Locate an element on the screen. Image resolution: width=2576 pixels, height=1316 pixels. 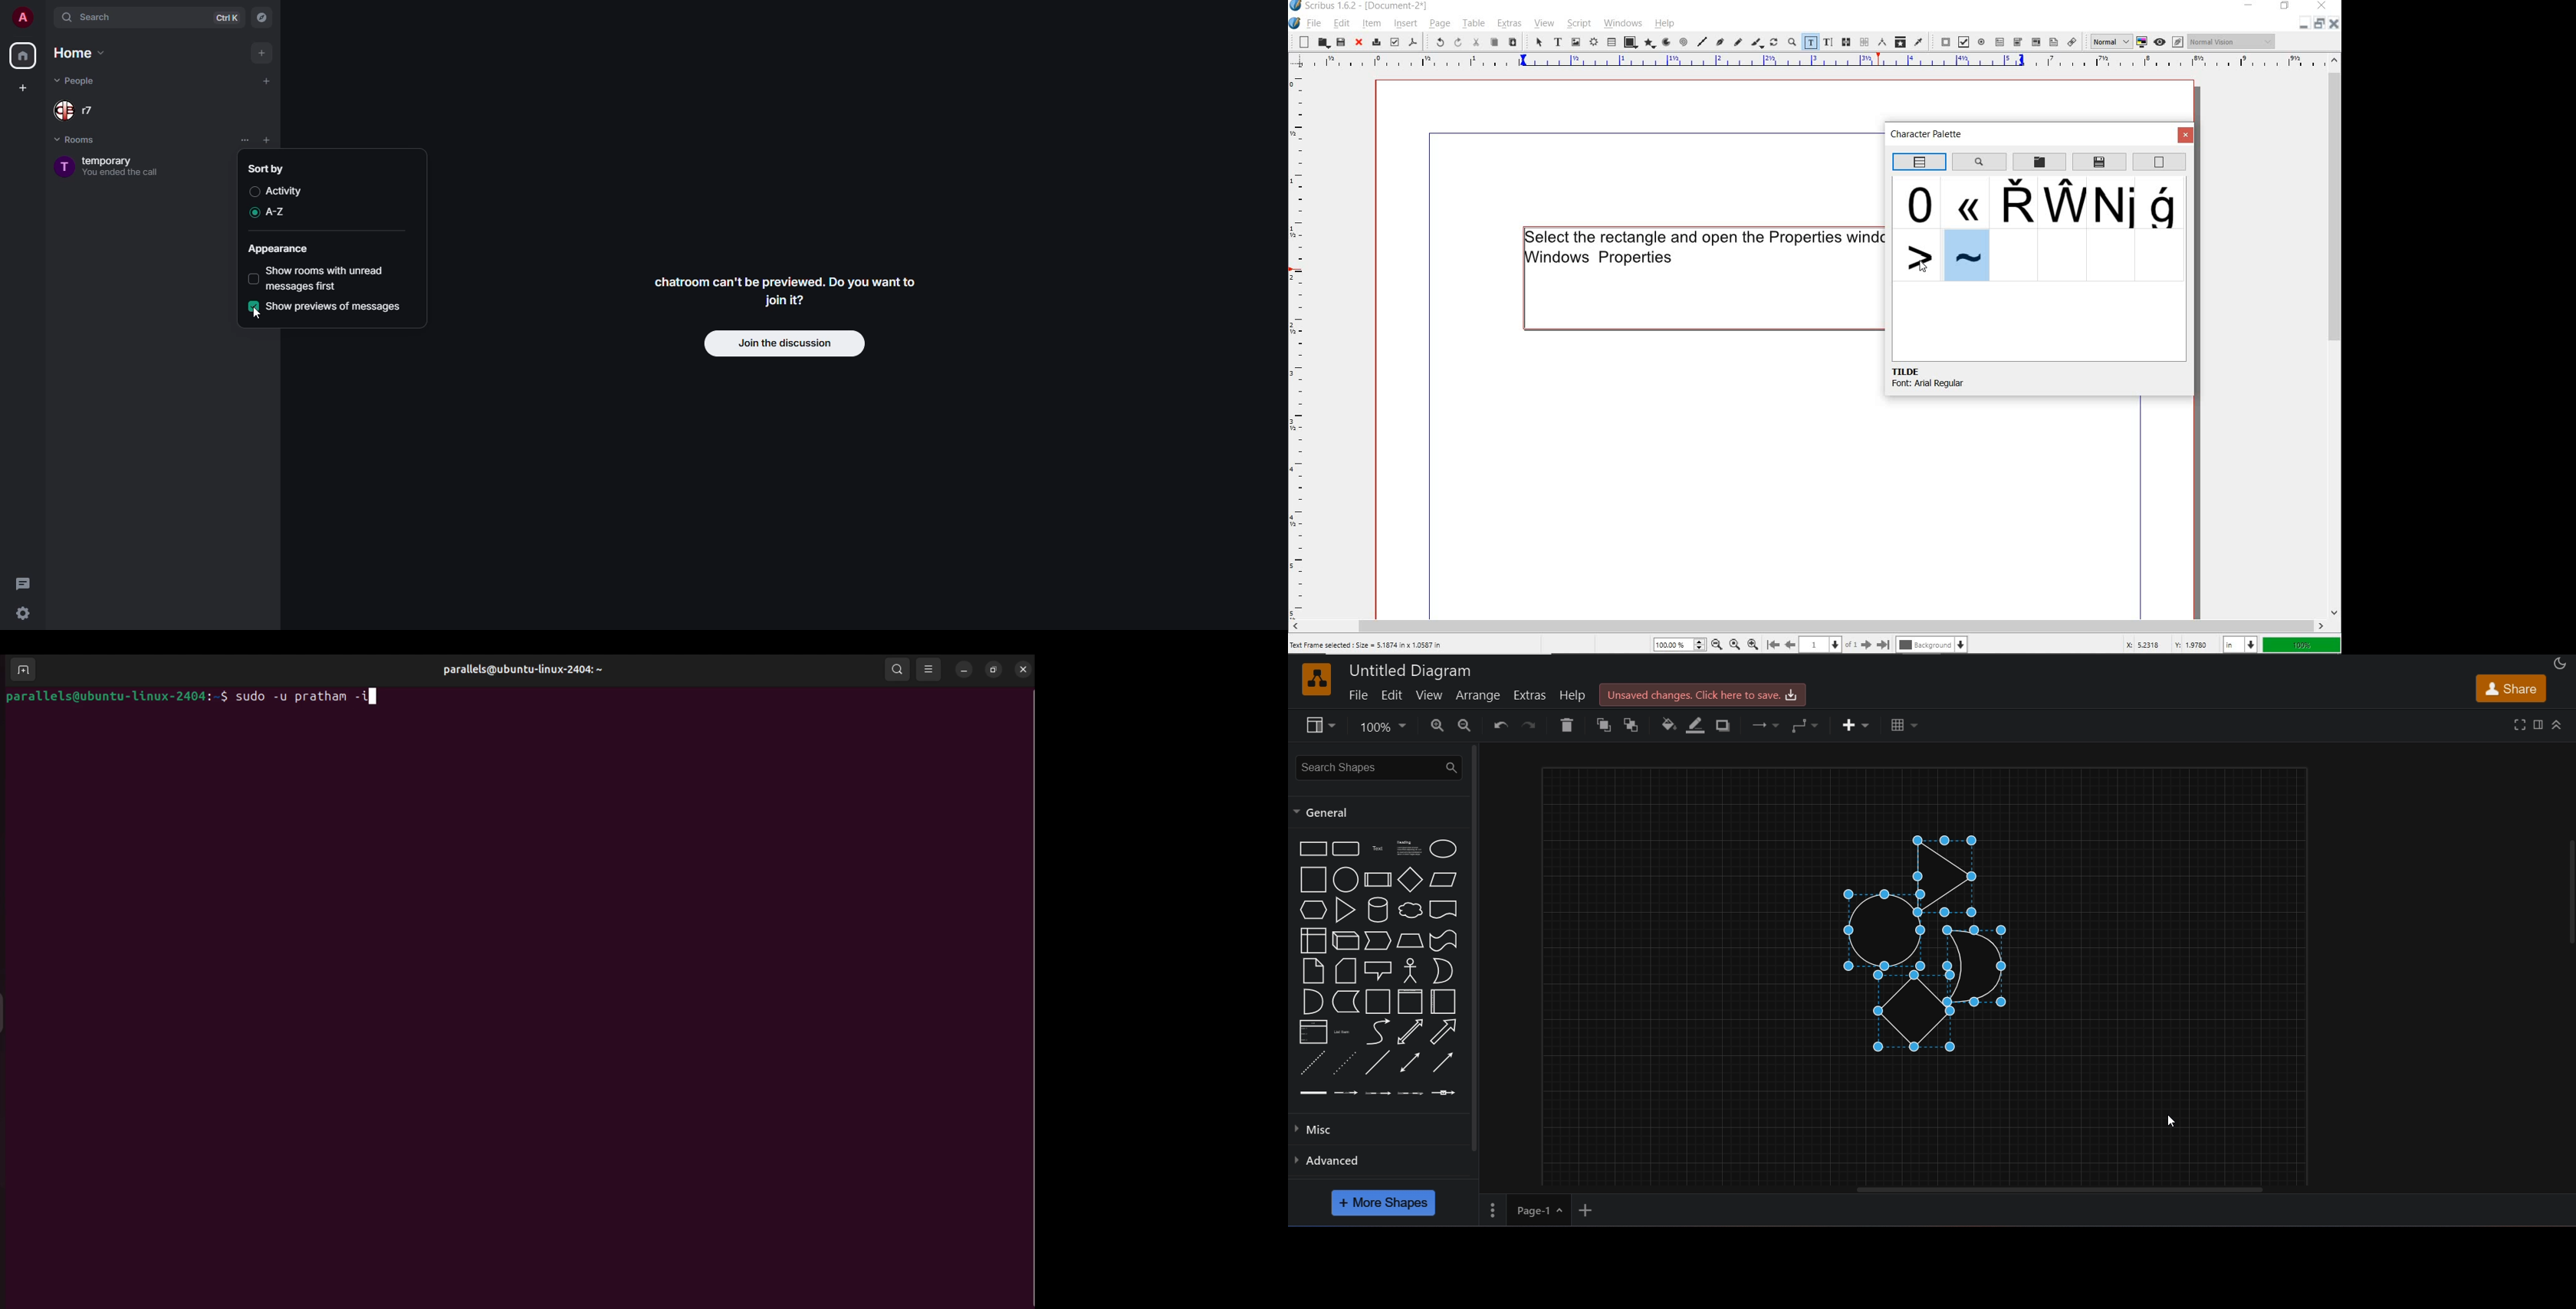
enabled is located at coordinates (252, 306).